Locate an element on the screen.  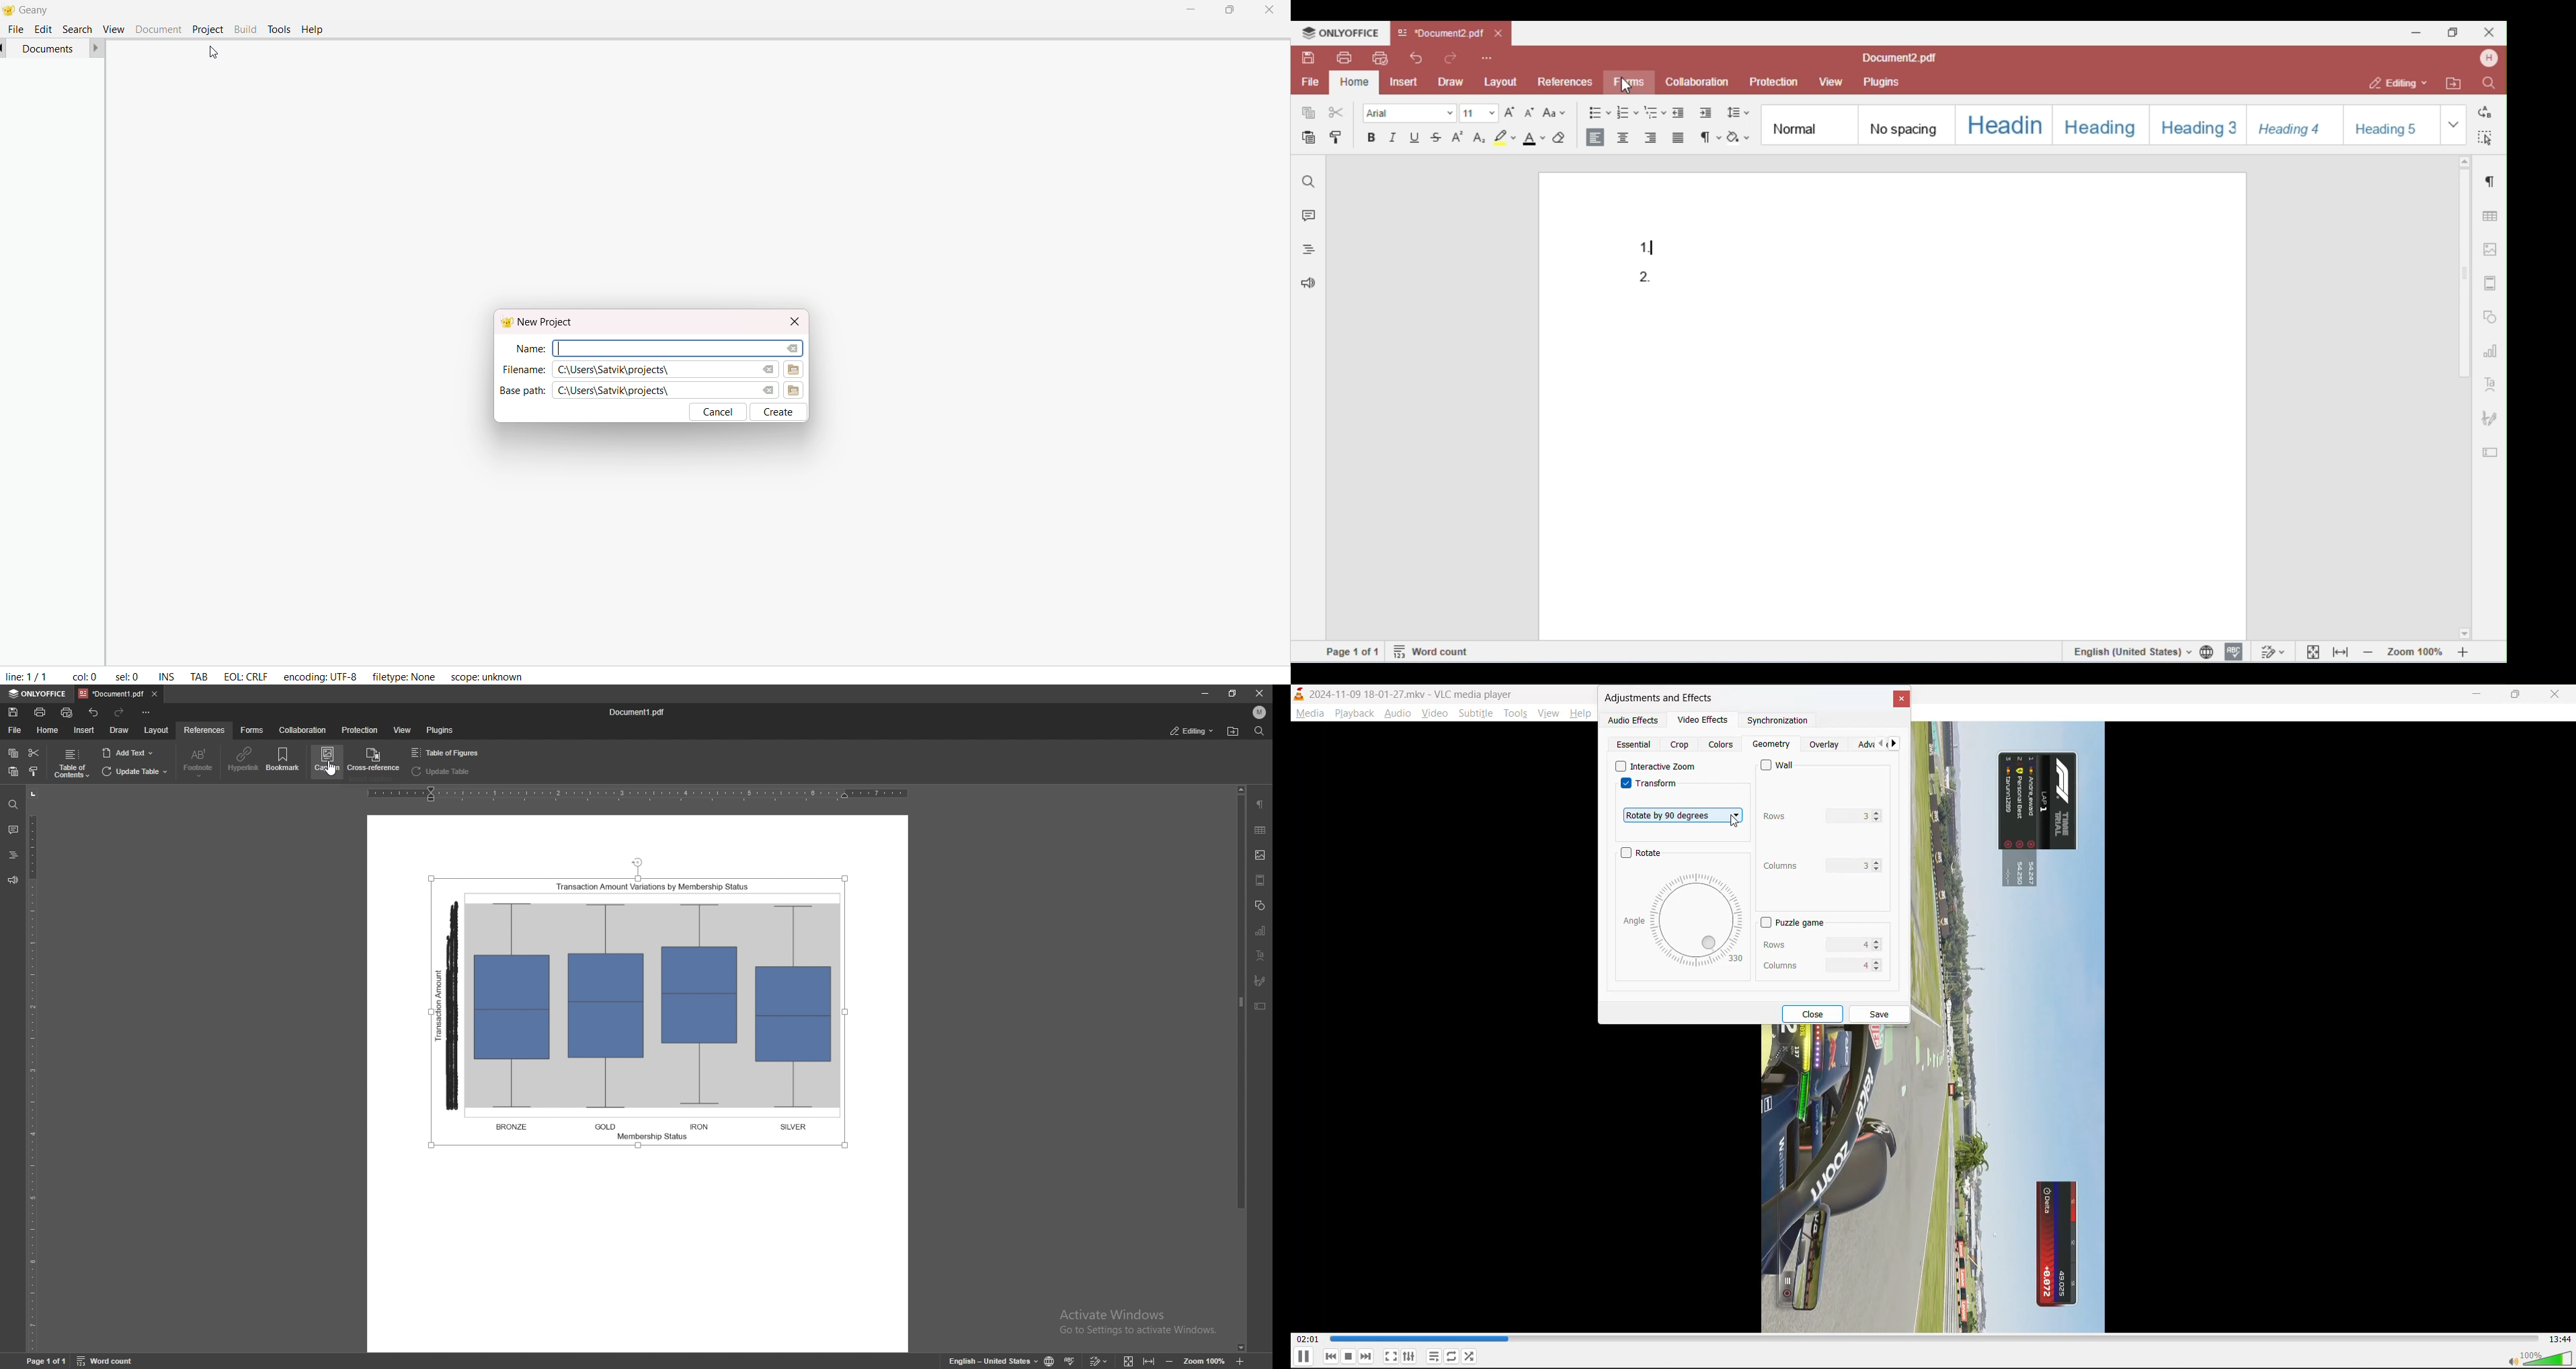
puzzle game is located at coordinates (1791, 923).